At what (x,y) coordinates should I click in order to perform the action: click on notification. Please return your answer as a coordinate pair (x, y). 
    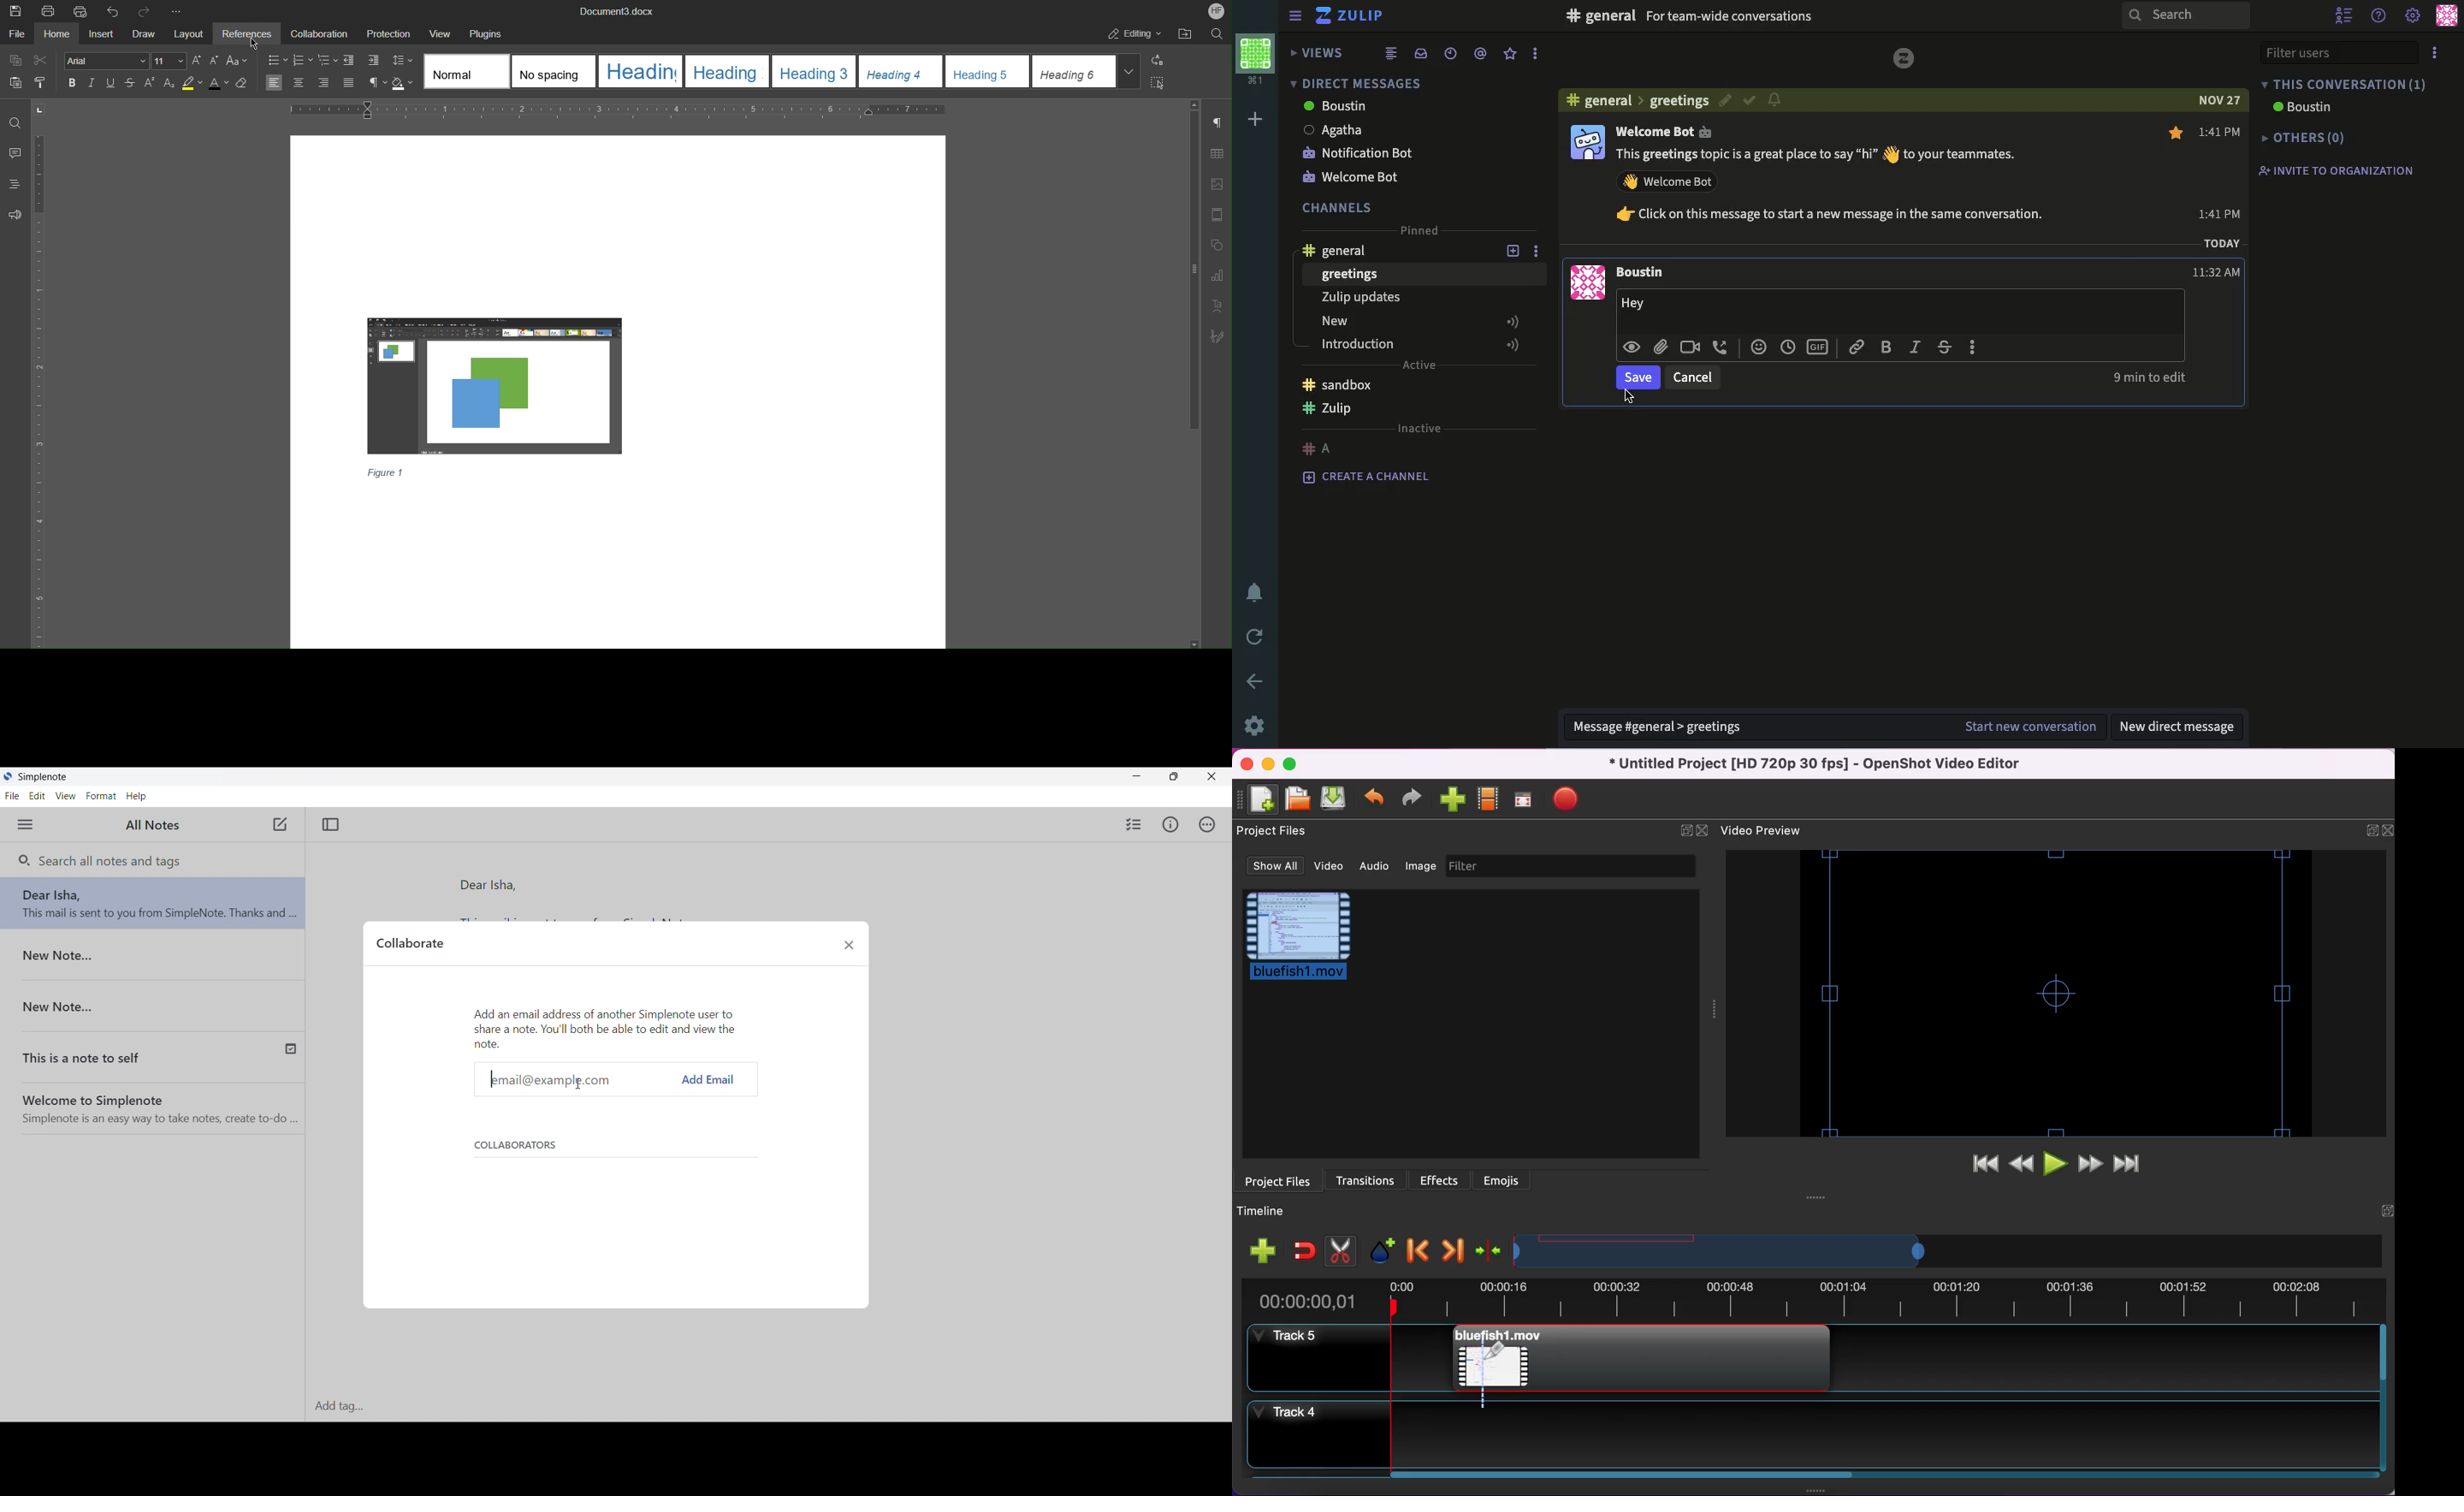
    Looking at the image, I should click on (1253, 594).